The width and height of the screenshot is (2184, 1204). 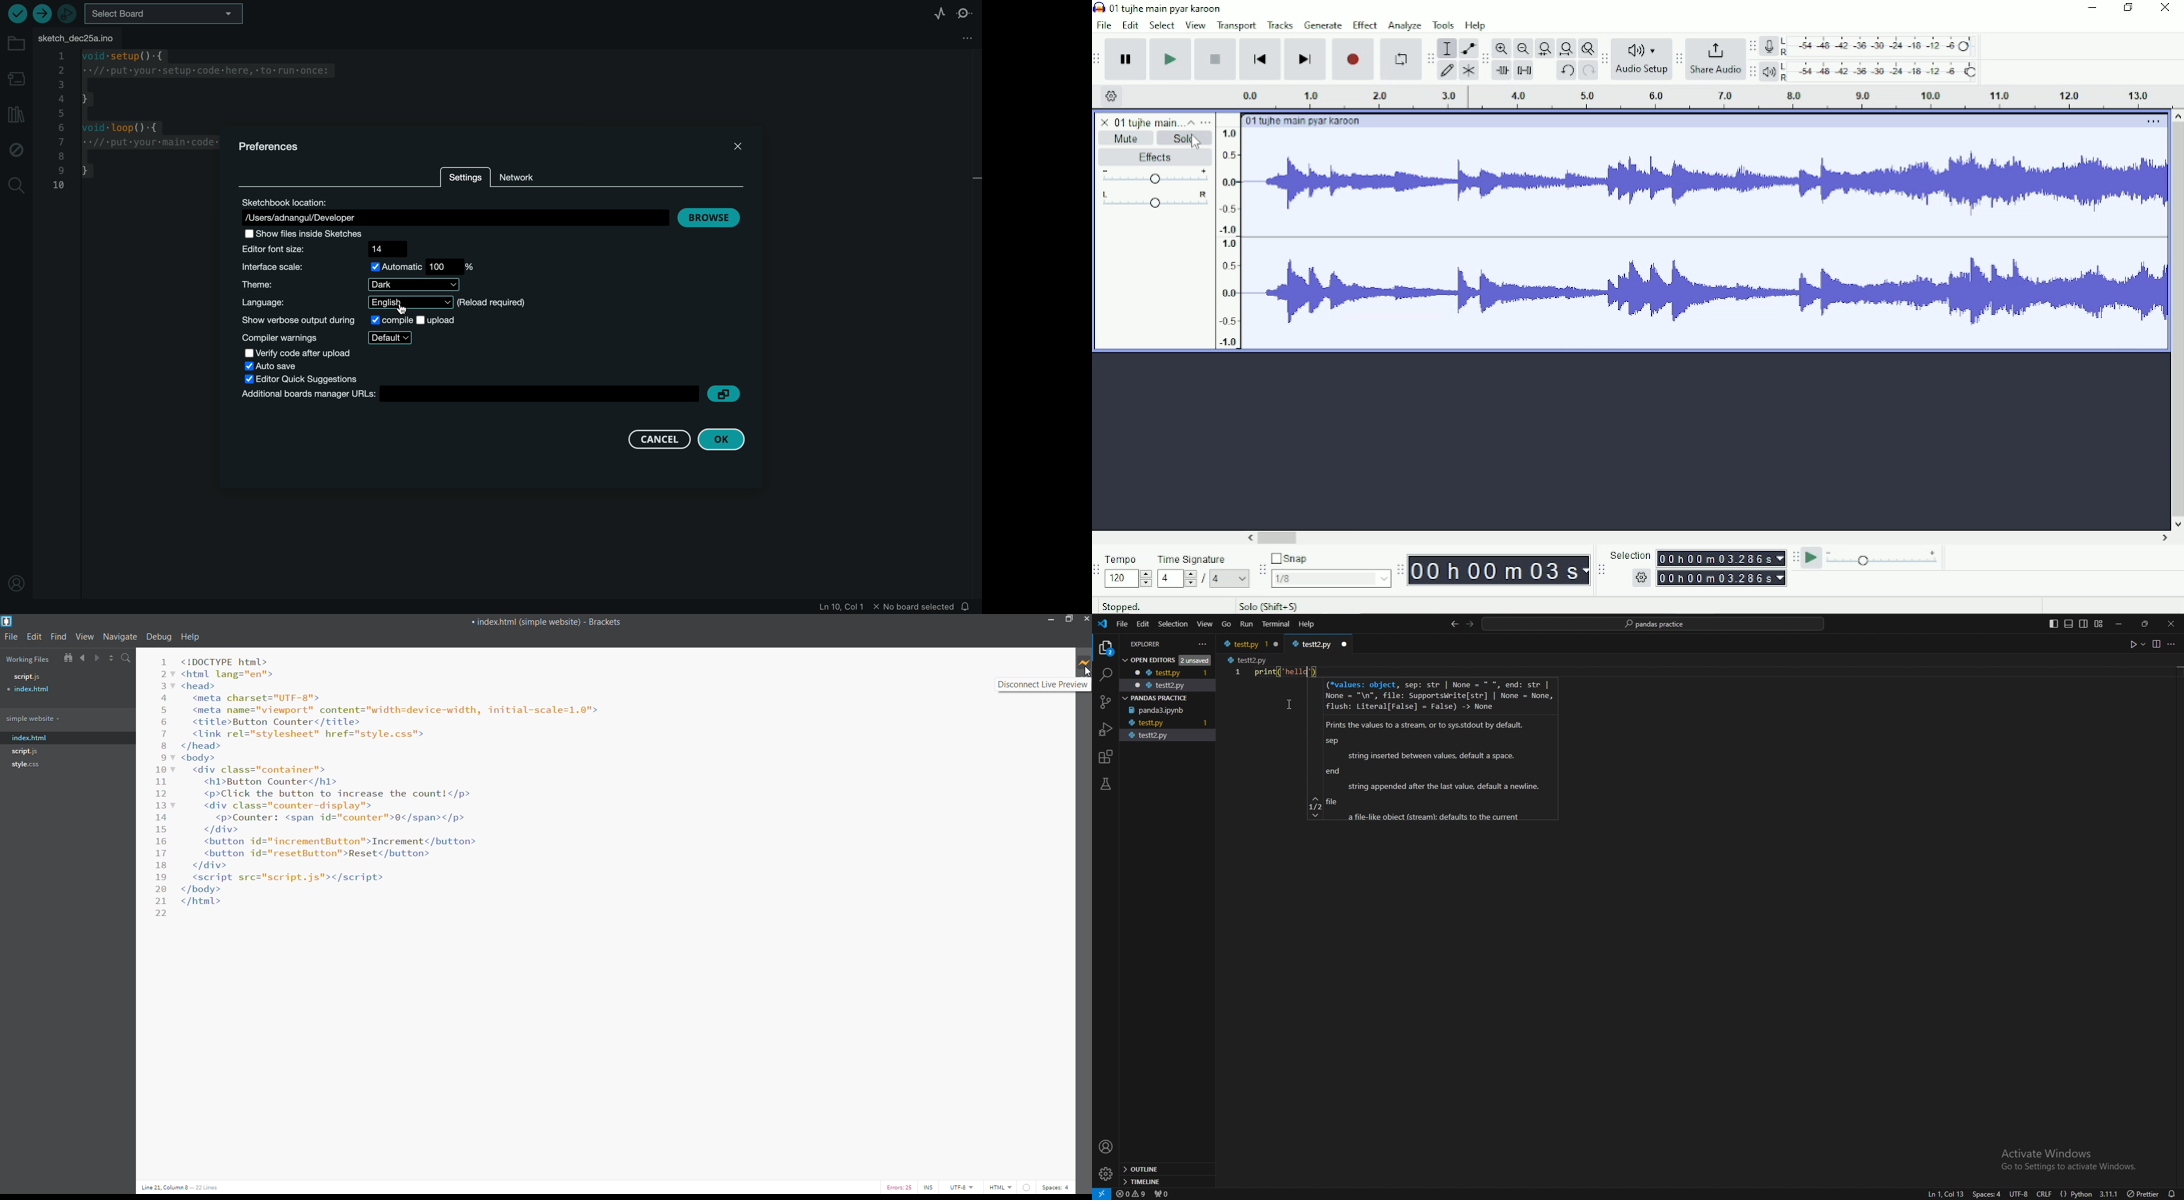 What do you see at coordinates (348, 284) in the screenshot?
I see `theme` at bounding box center [348, 284].